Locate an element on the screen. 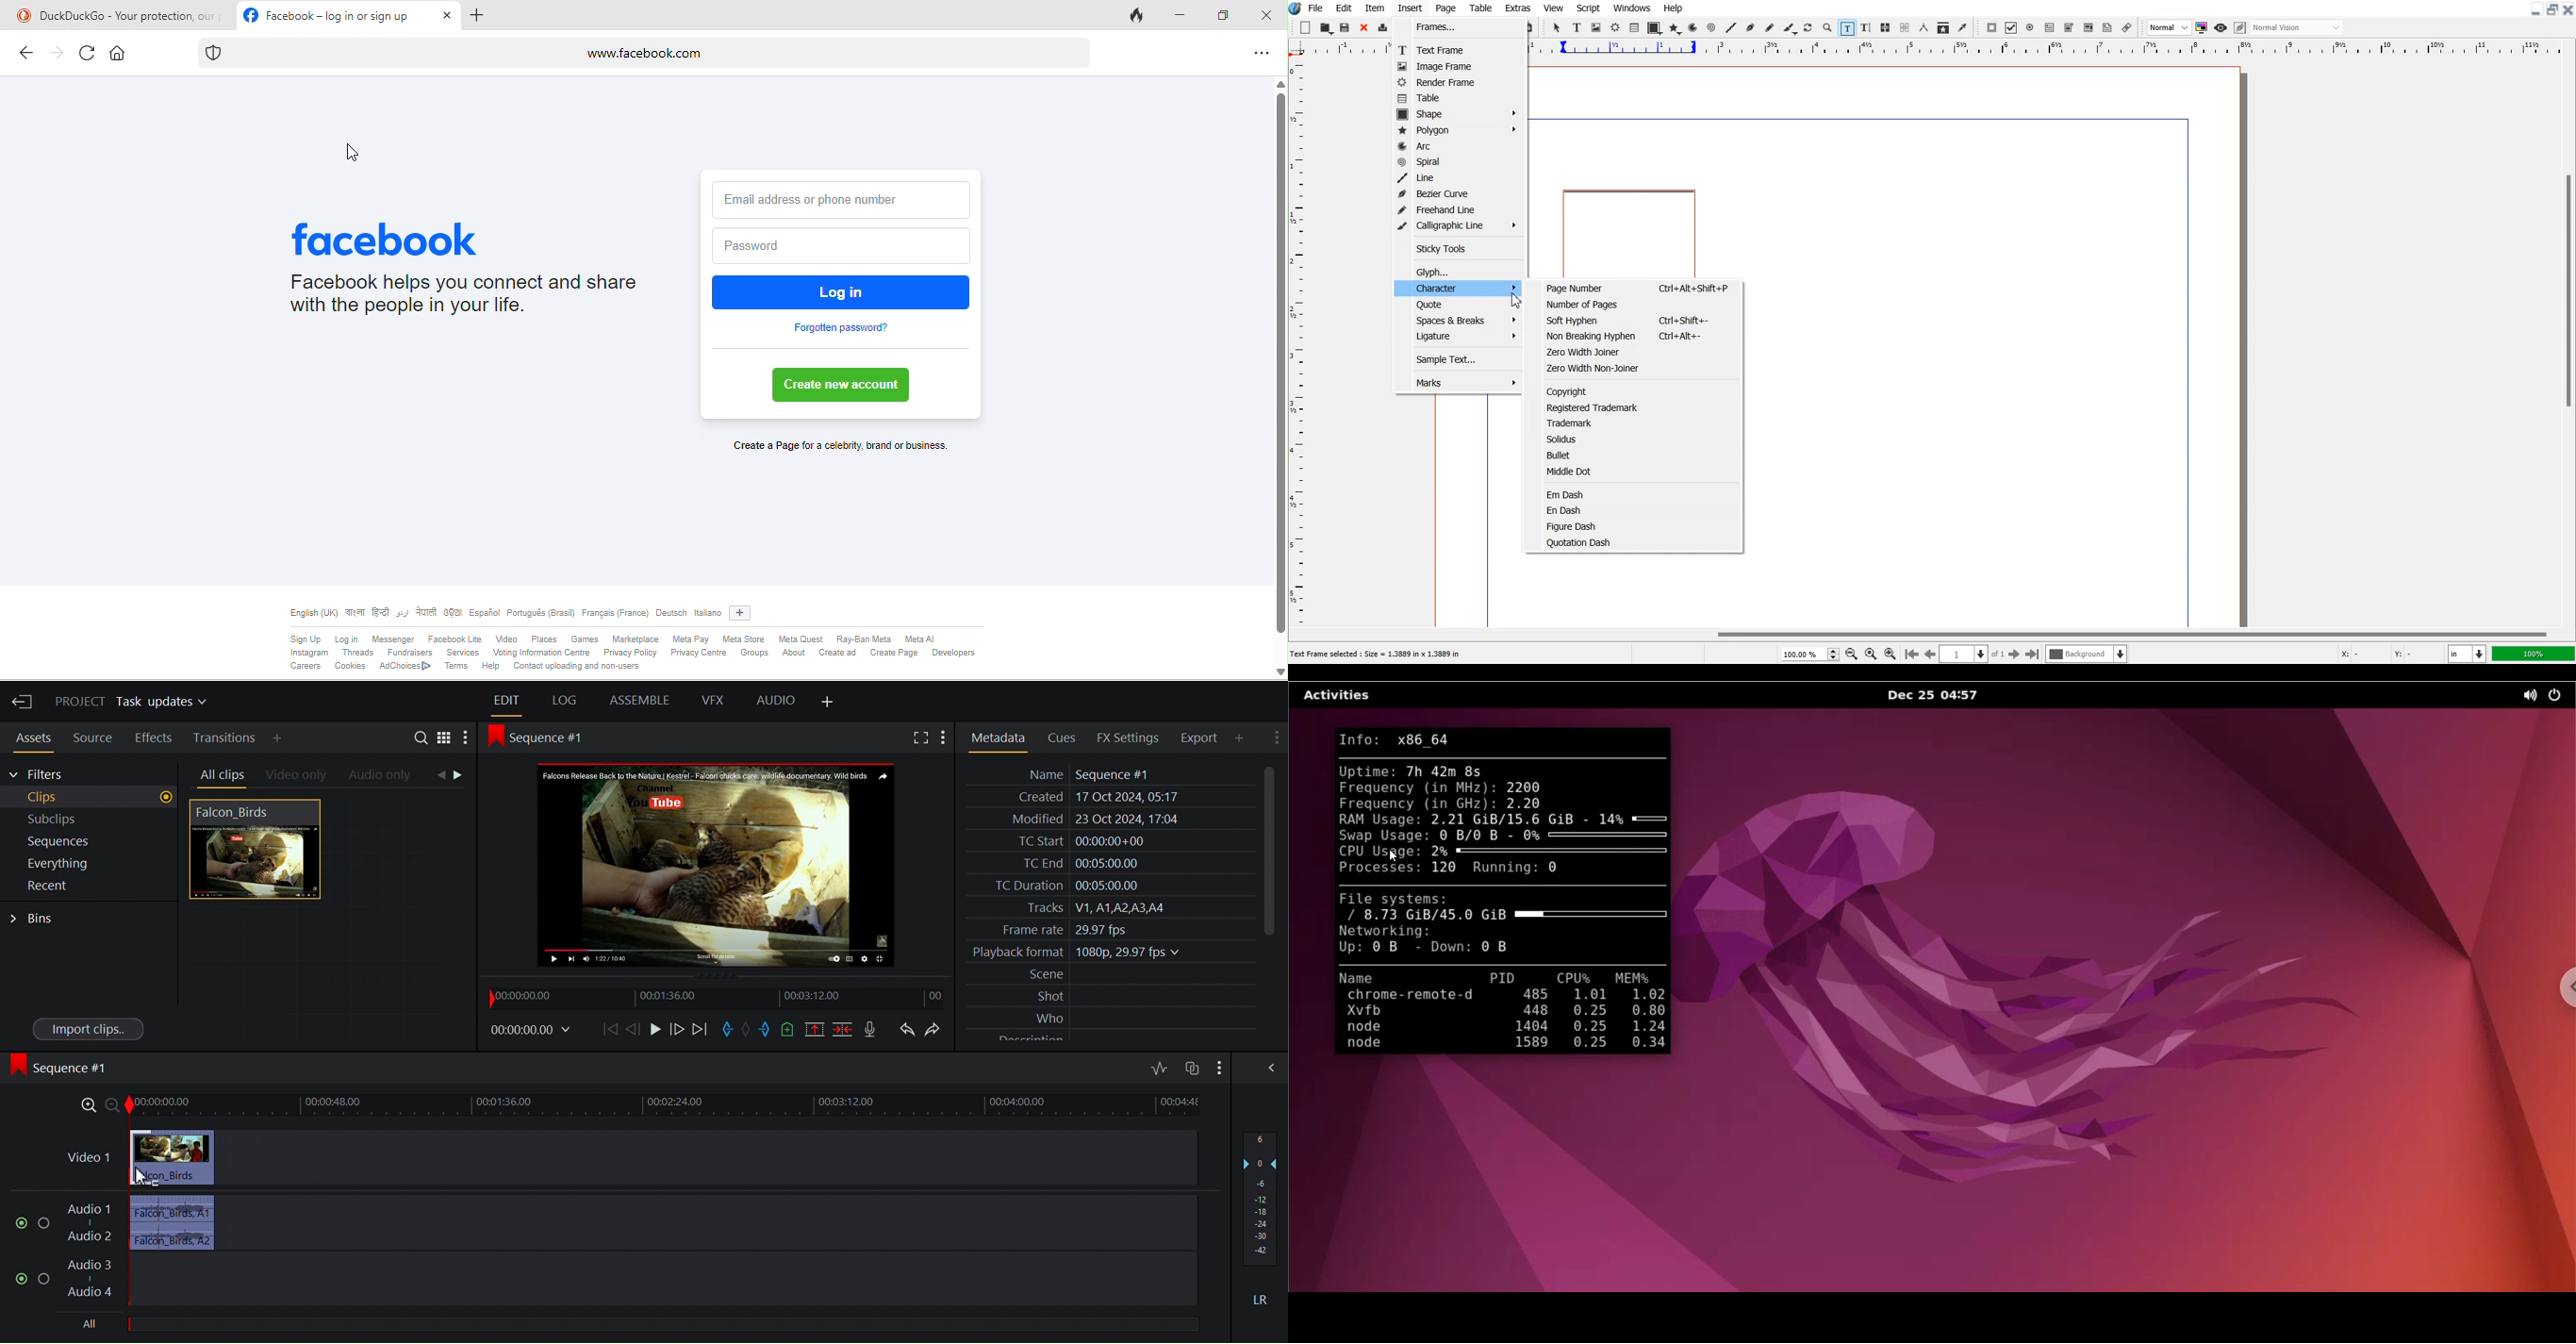 The height and width of the screenshot is (1344, 2576). Vertical Scroll bar is located at coordinates (1269, 850).